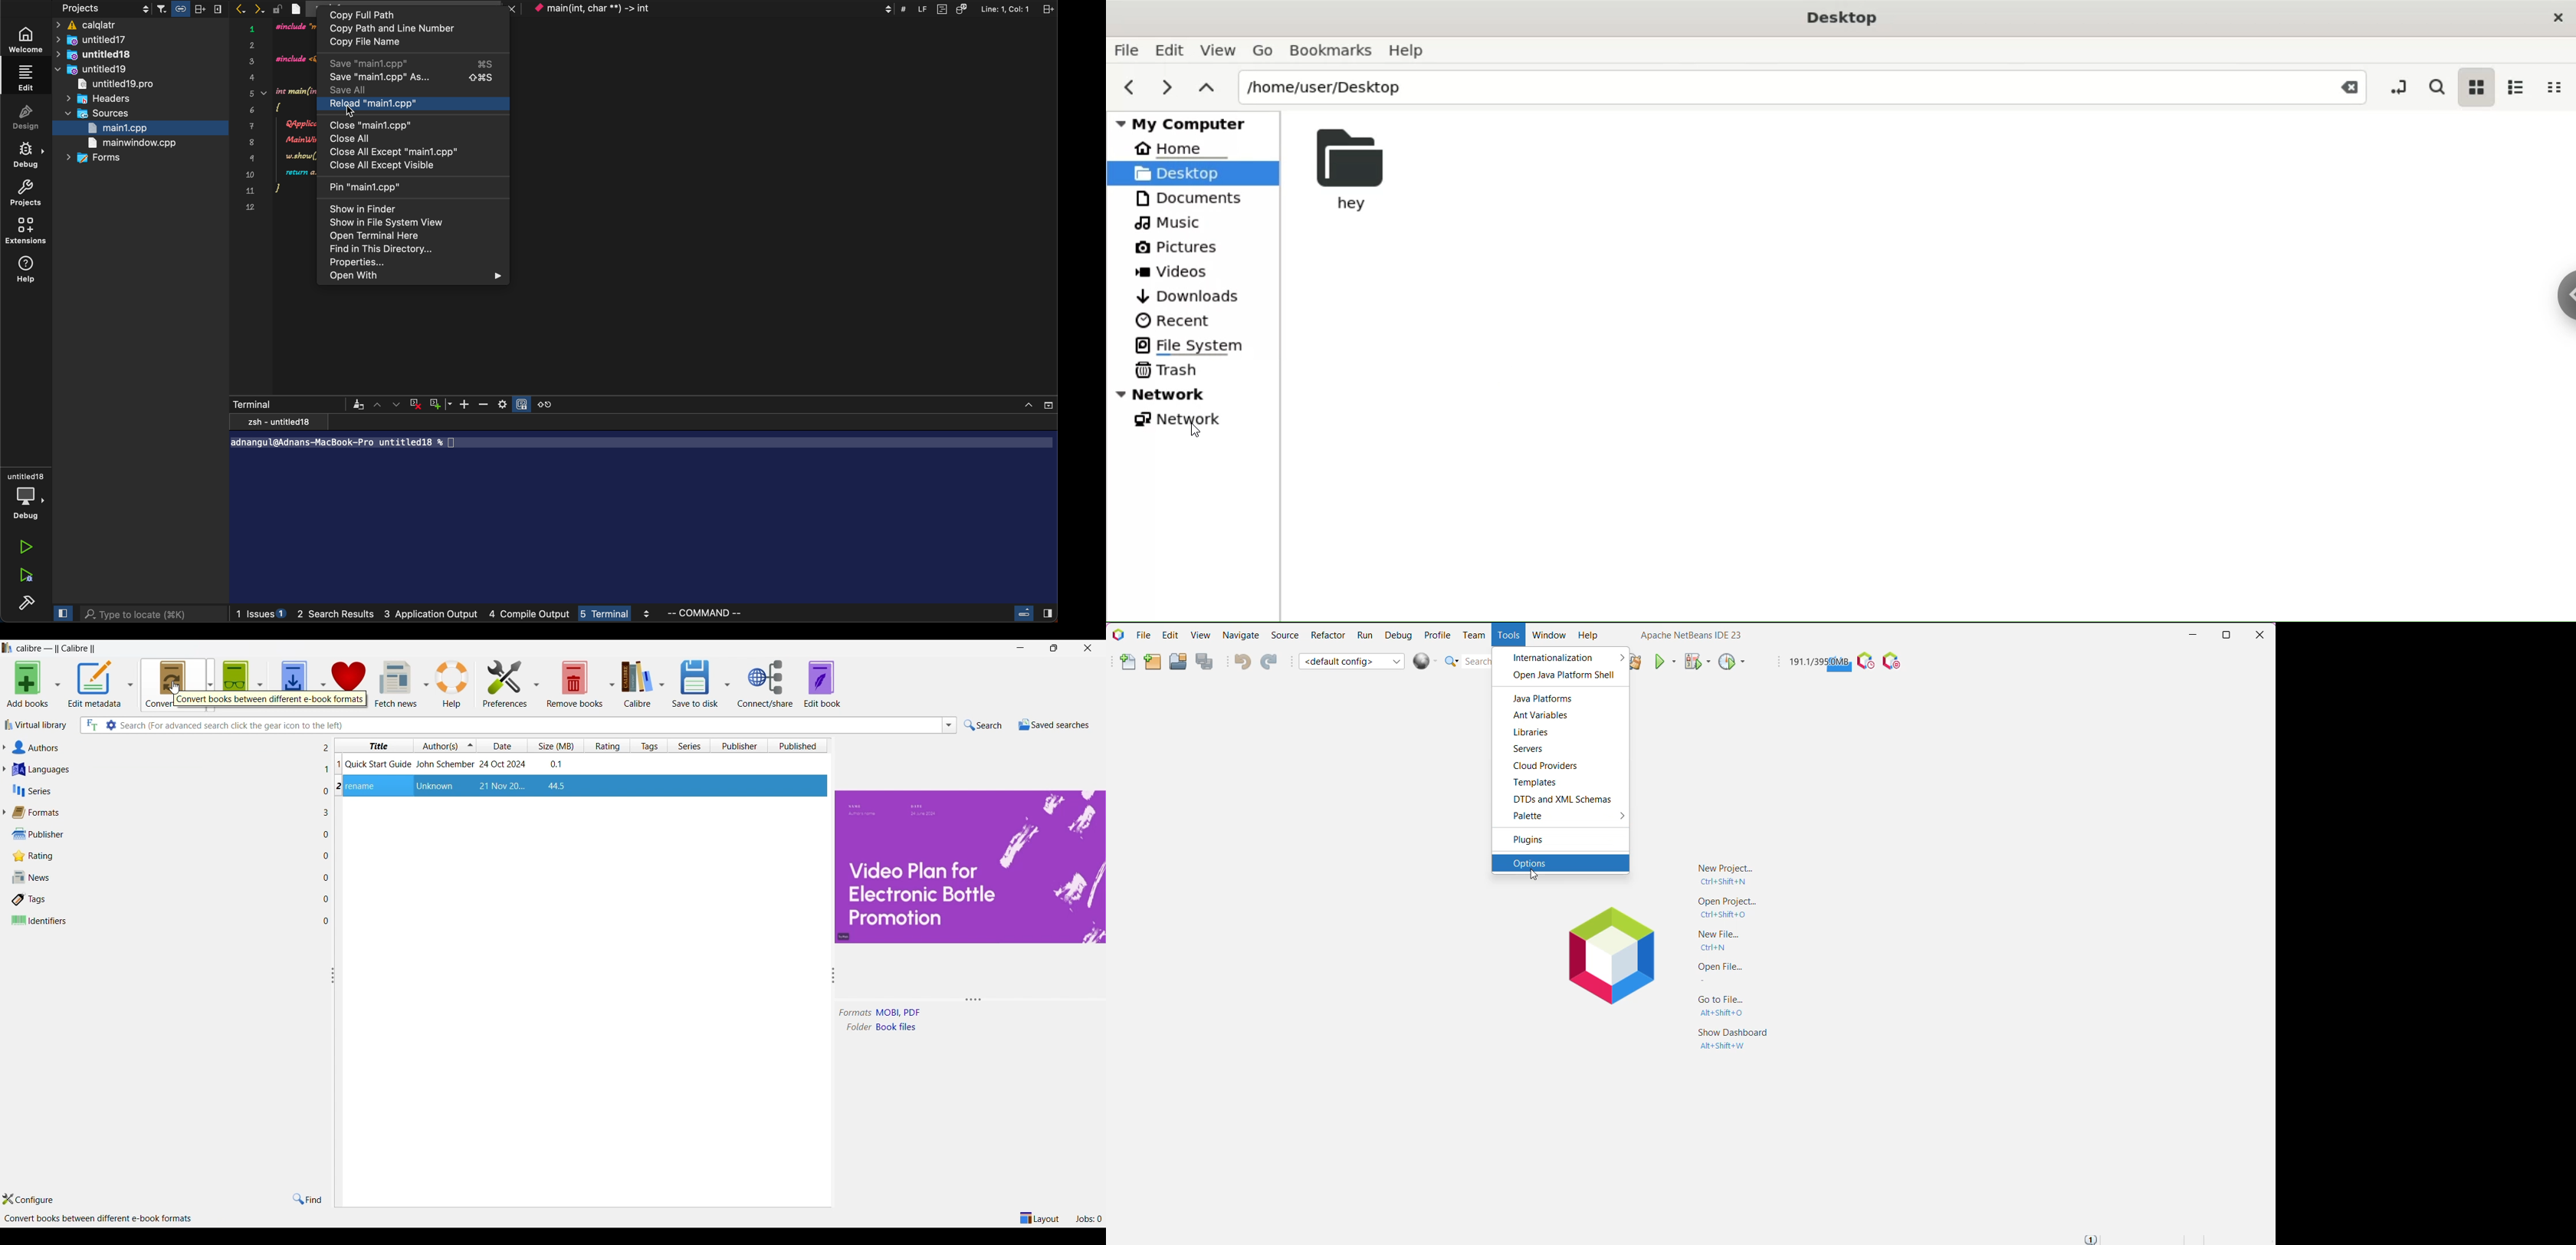 The image size is (2576, 1260). I want to click on Desktop, so click(1843, 16).